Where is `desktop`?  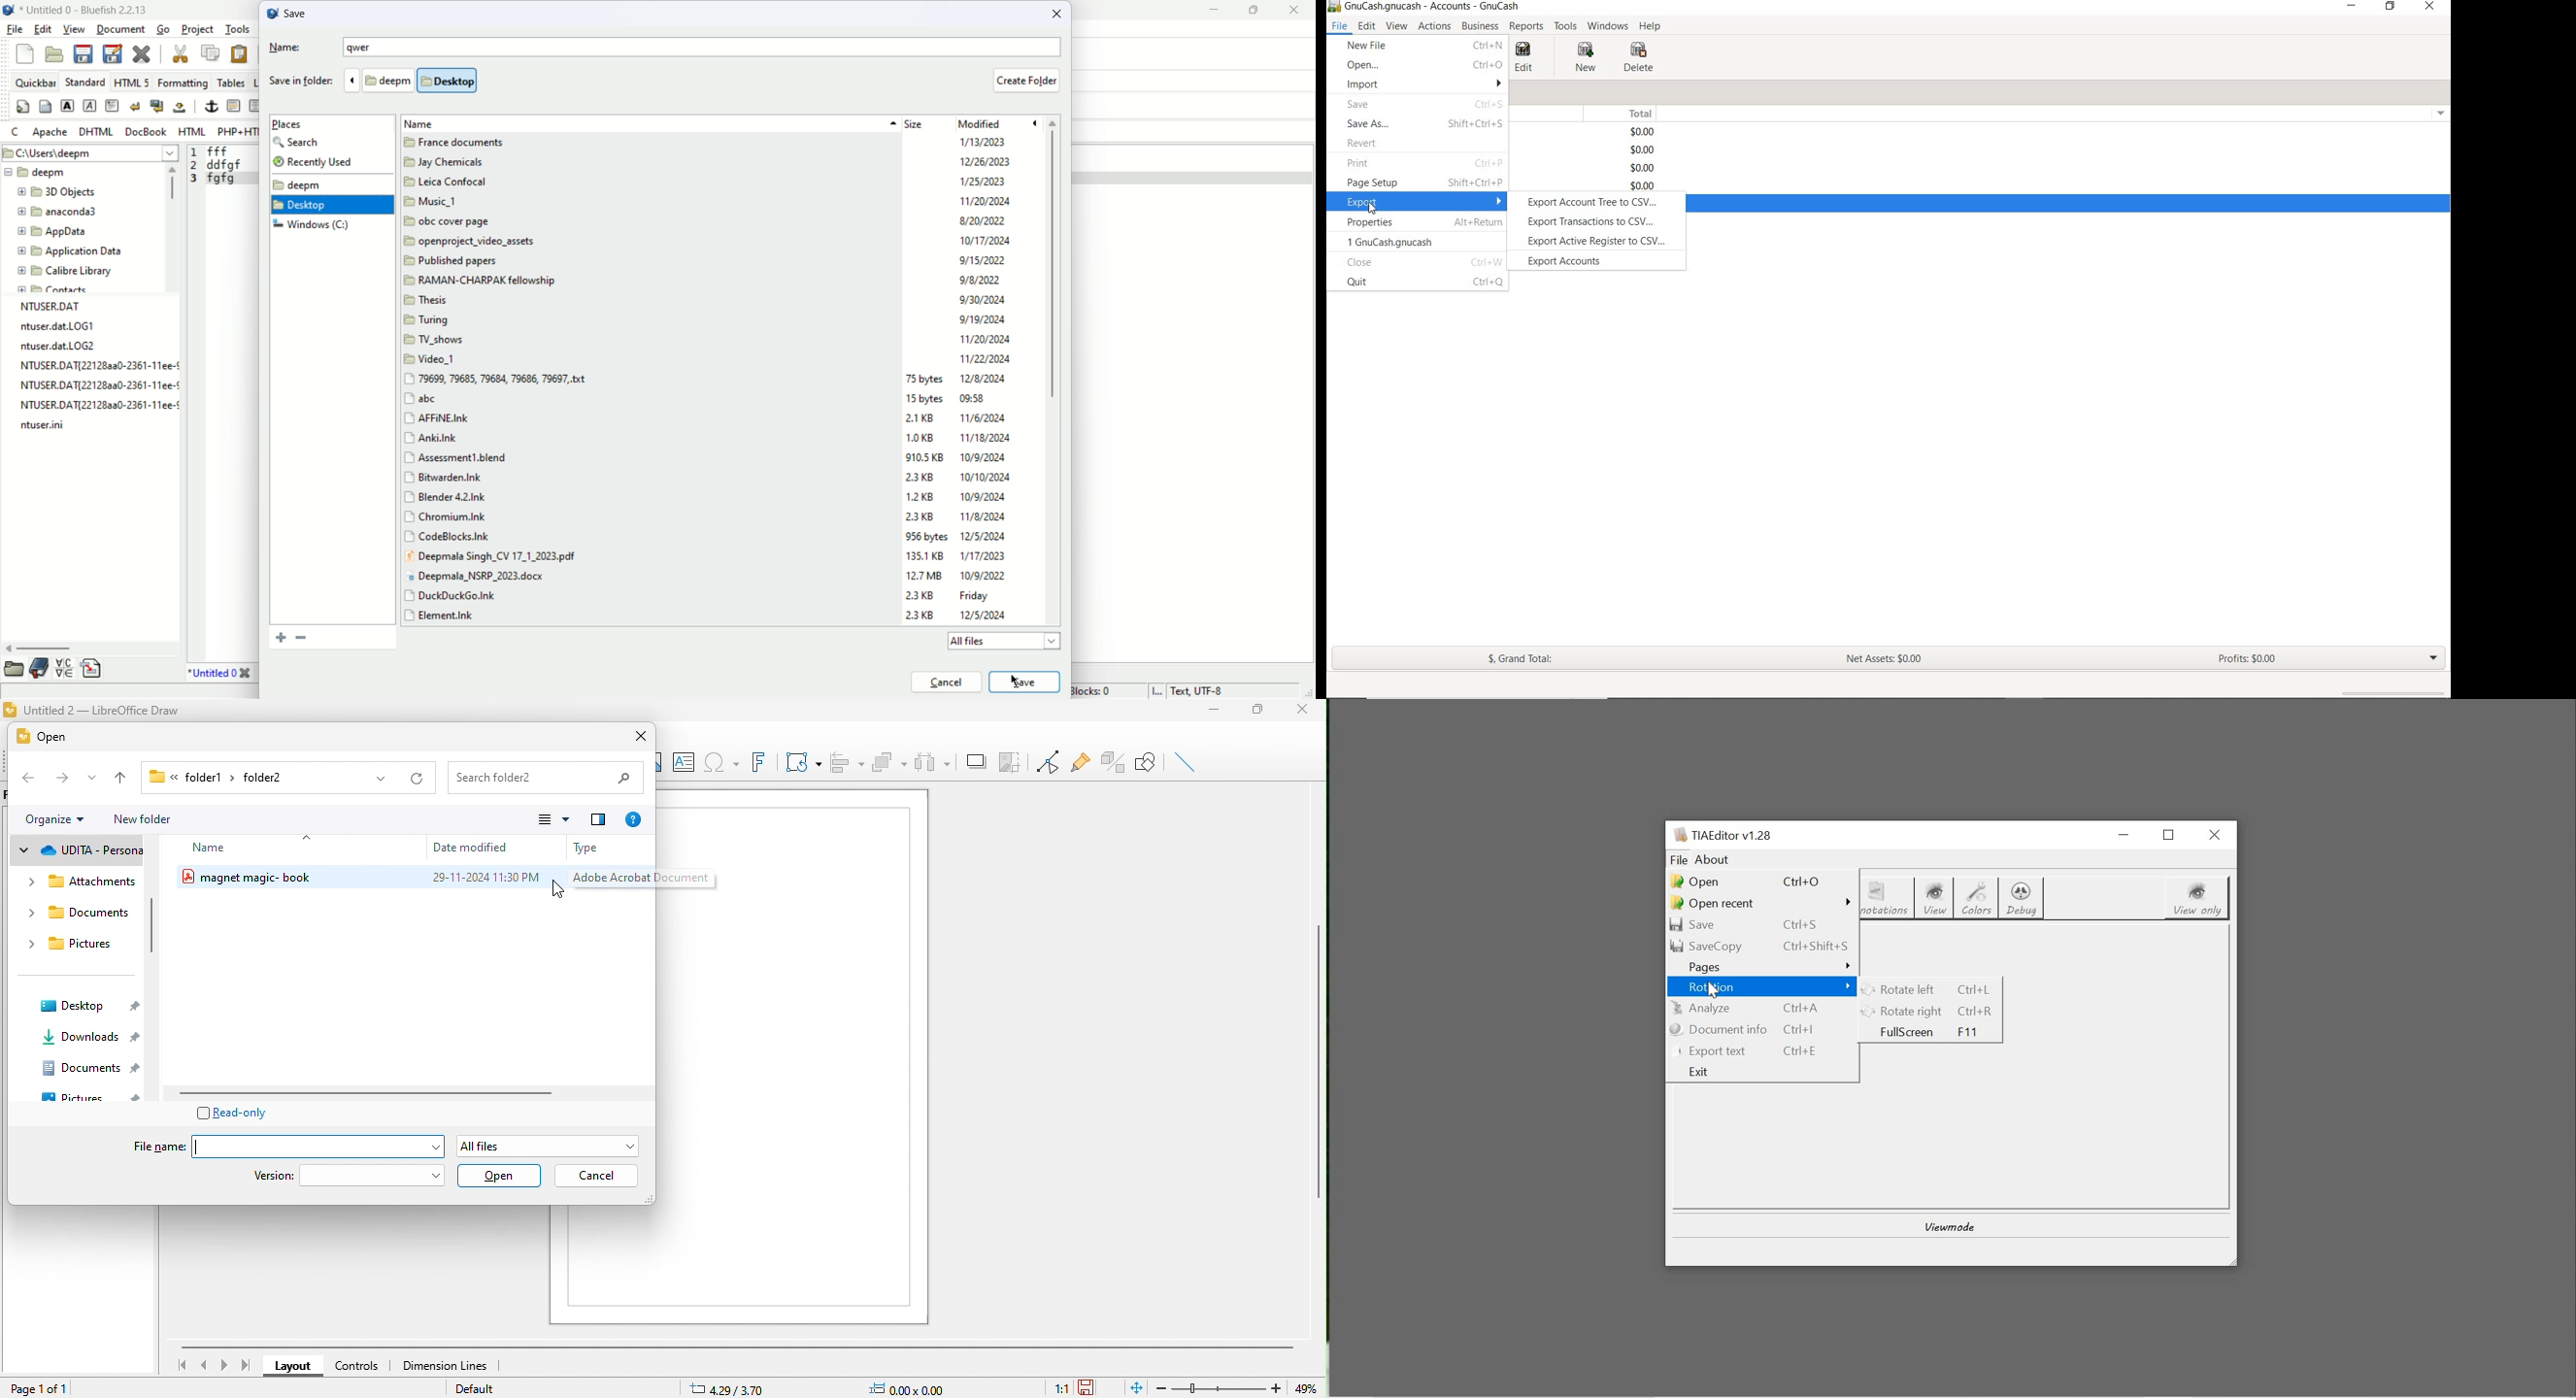 desktop is located at coordinates (89, 1005).